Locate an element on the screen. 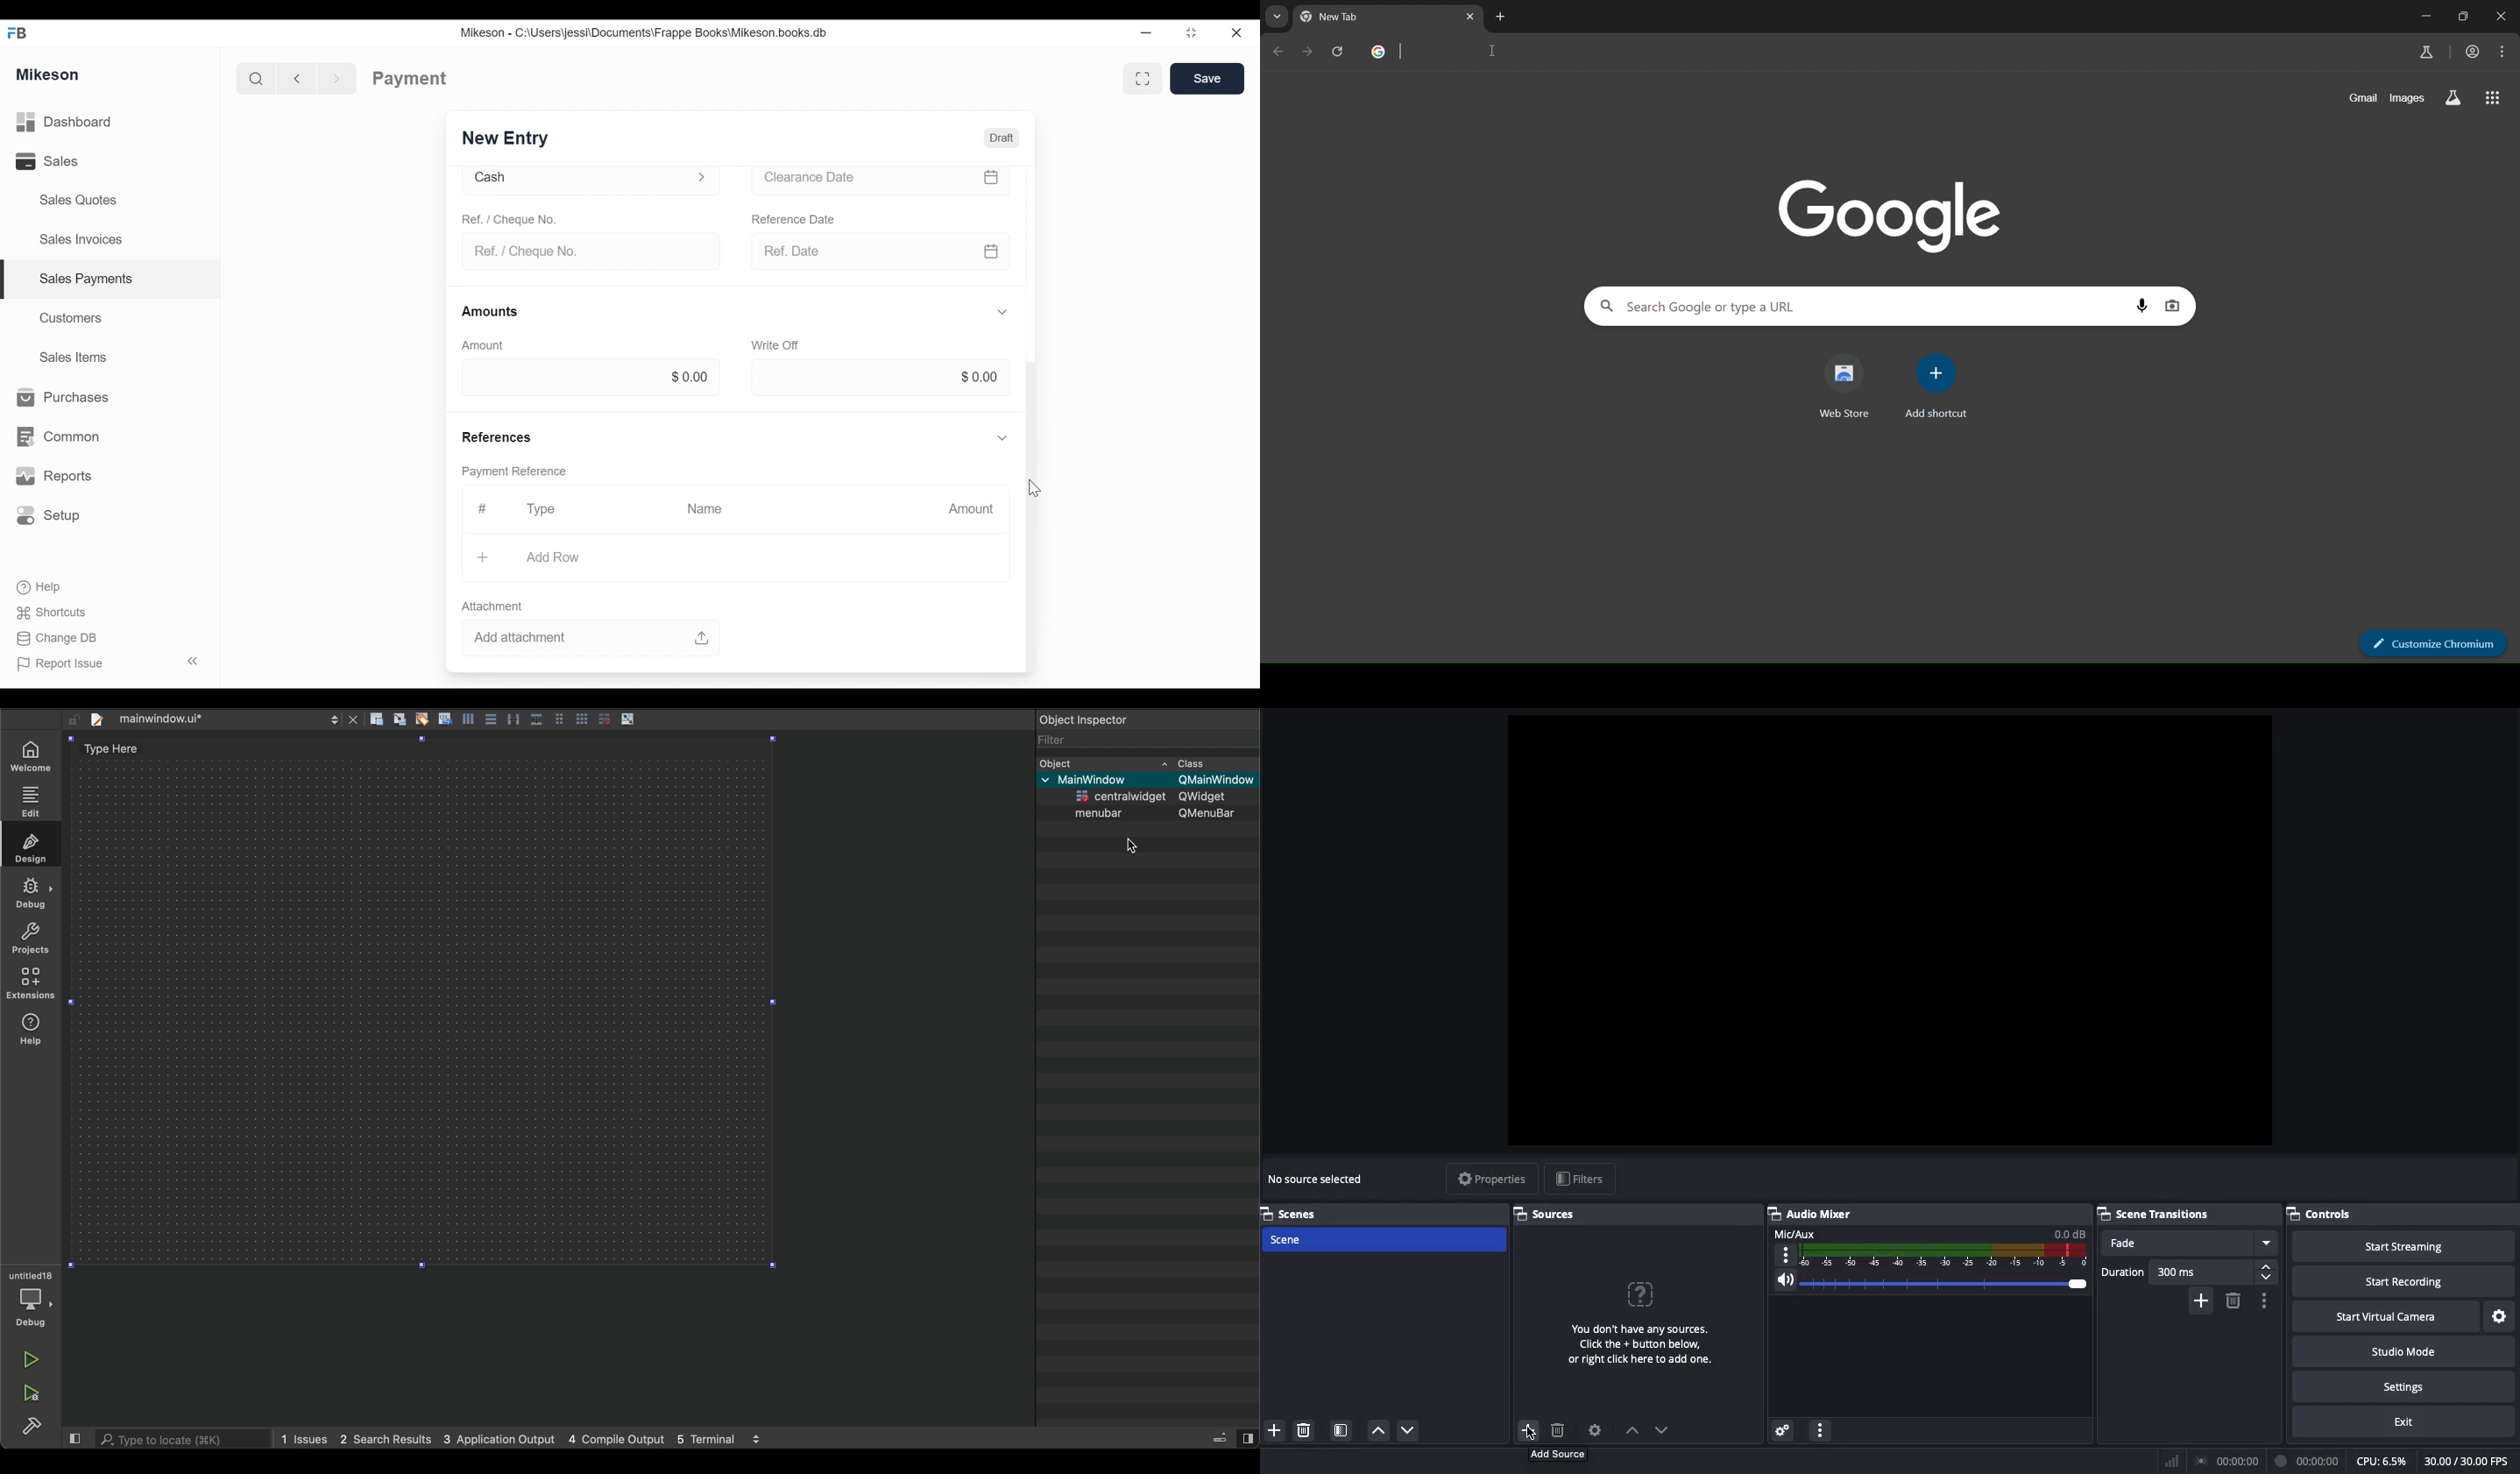 The image size is (2520, 1484). 5 terminal is located at coordinates (718, 1439).